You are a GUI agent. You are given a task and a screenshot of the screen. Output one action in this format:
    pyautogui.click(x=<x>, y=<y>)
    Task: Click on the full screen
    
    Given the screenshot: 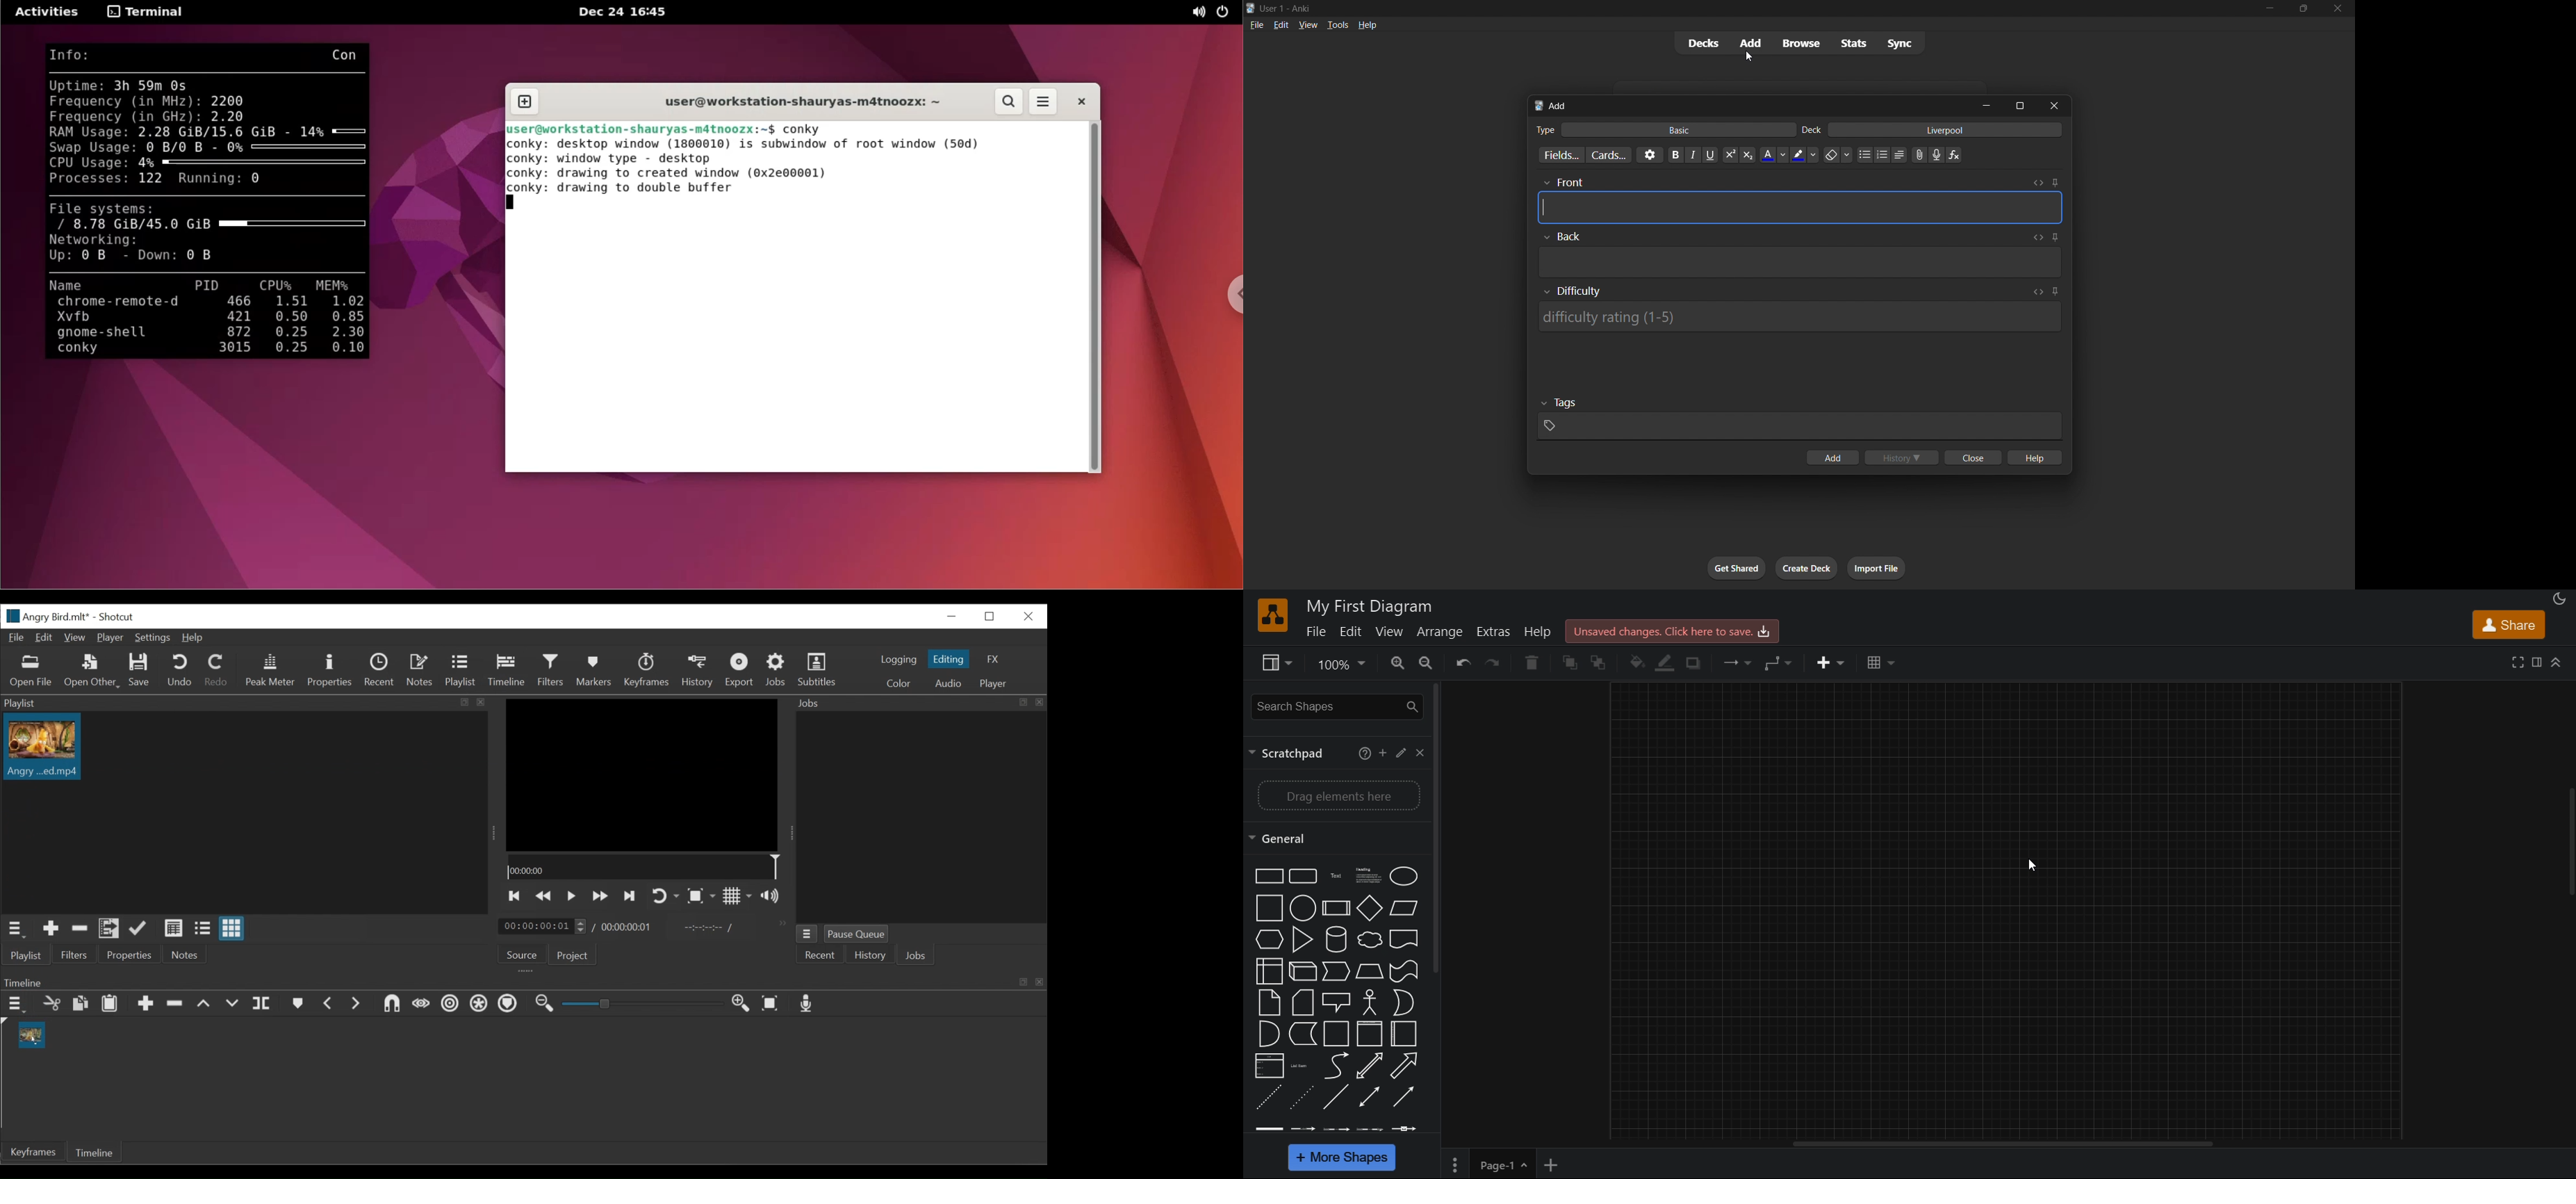 What is the action you would take?
    pyautogui.click(x=2520, y=662)
    